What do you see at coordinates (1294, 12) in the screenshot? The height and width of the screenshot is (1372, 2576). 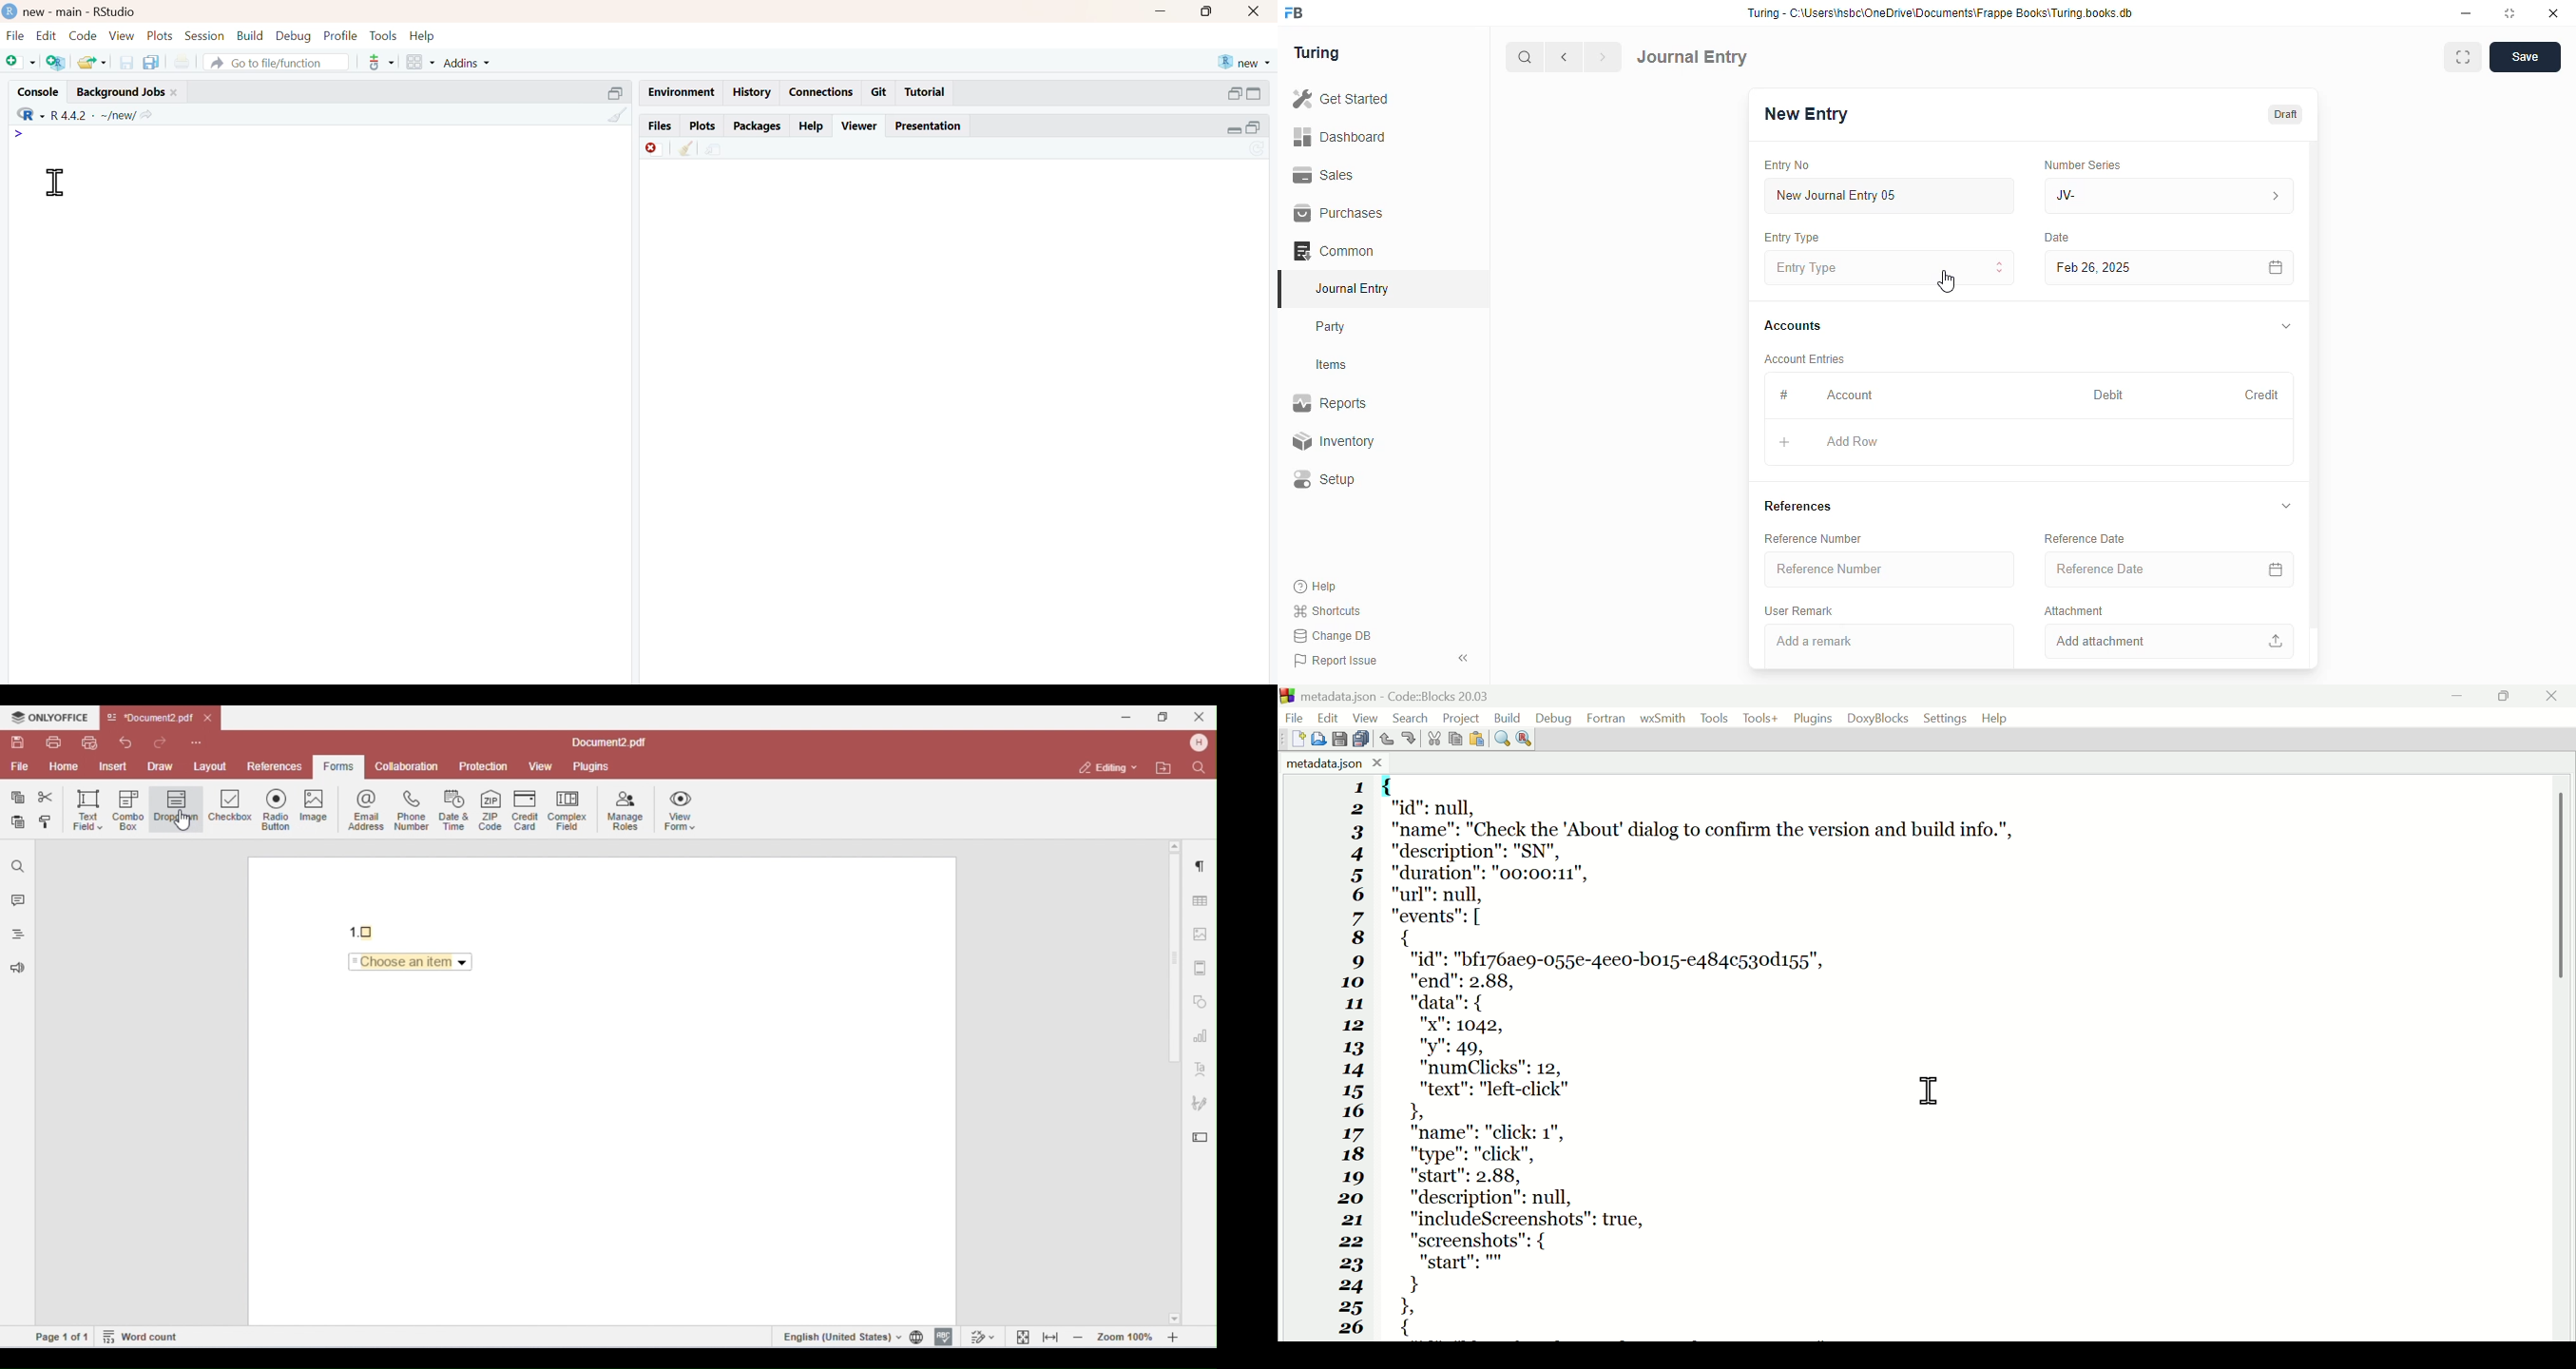 I see `FB - logo` at bounding box center [1294, 12].